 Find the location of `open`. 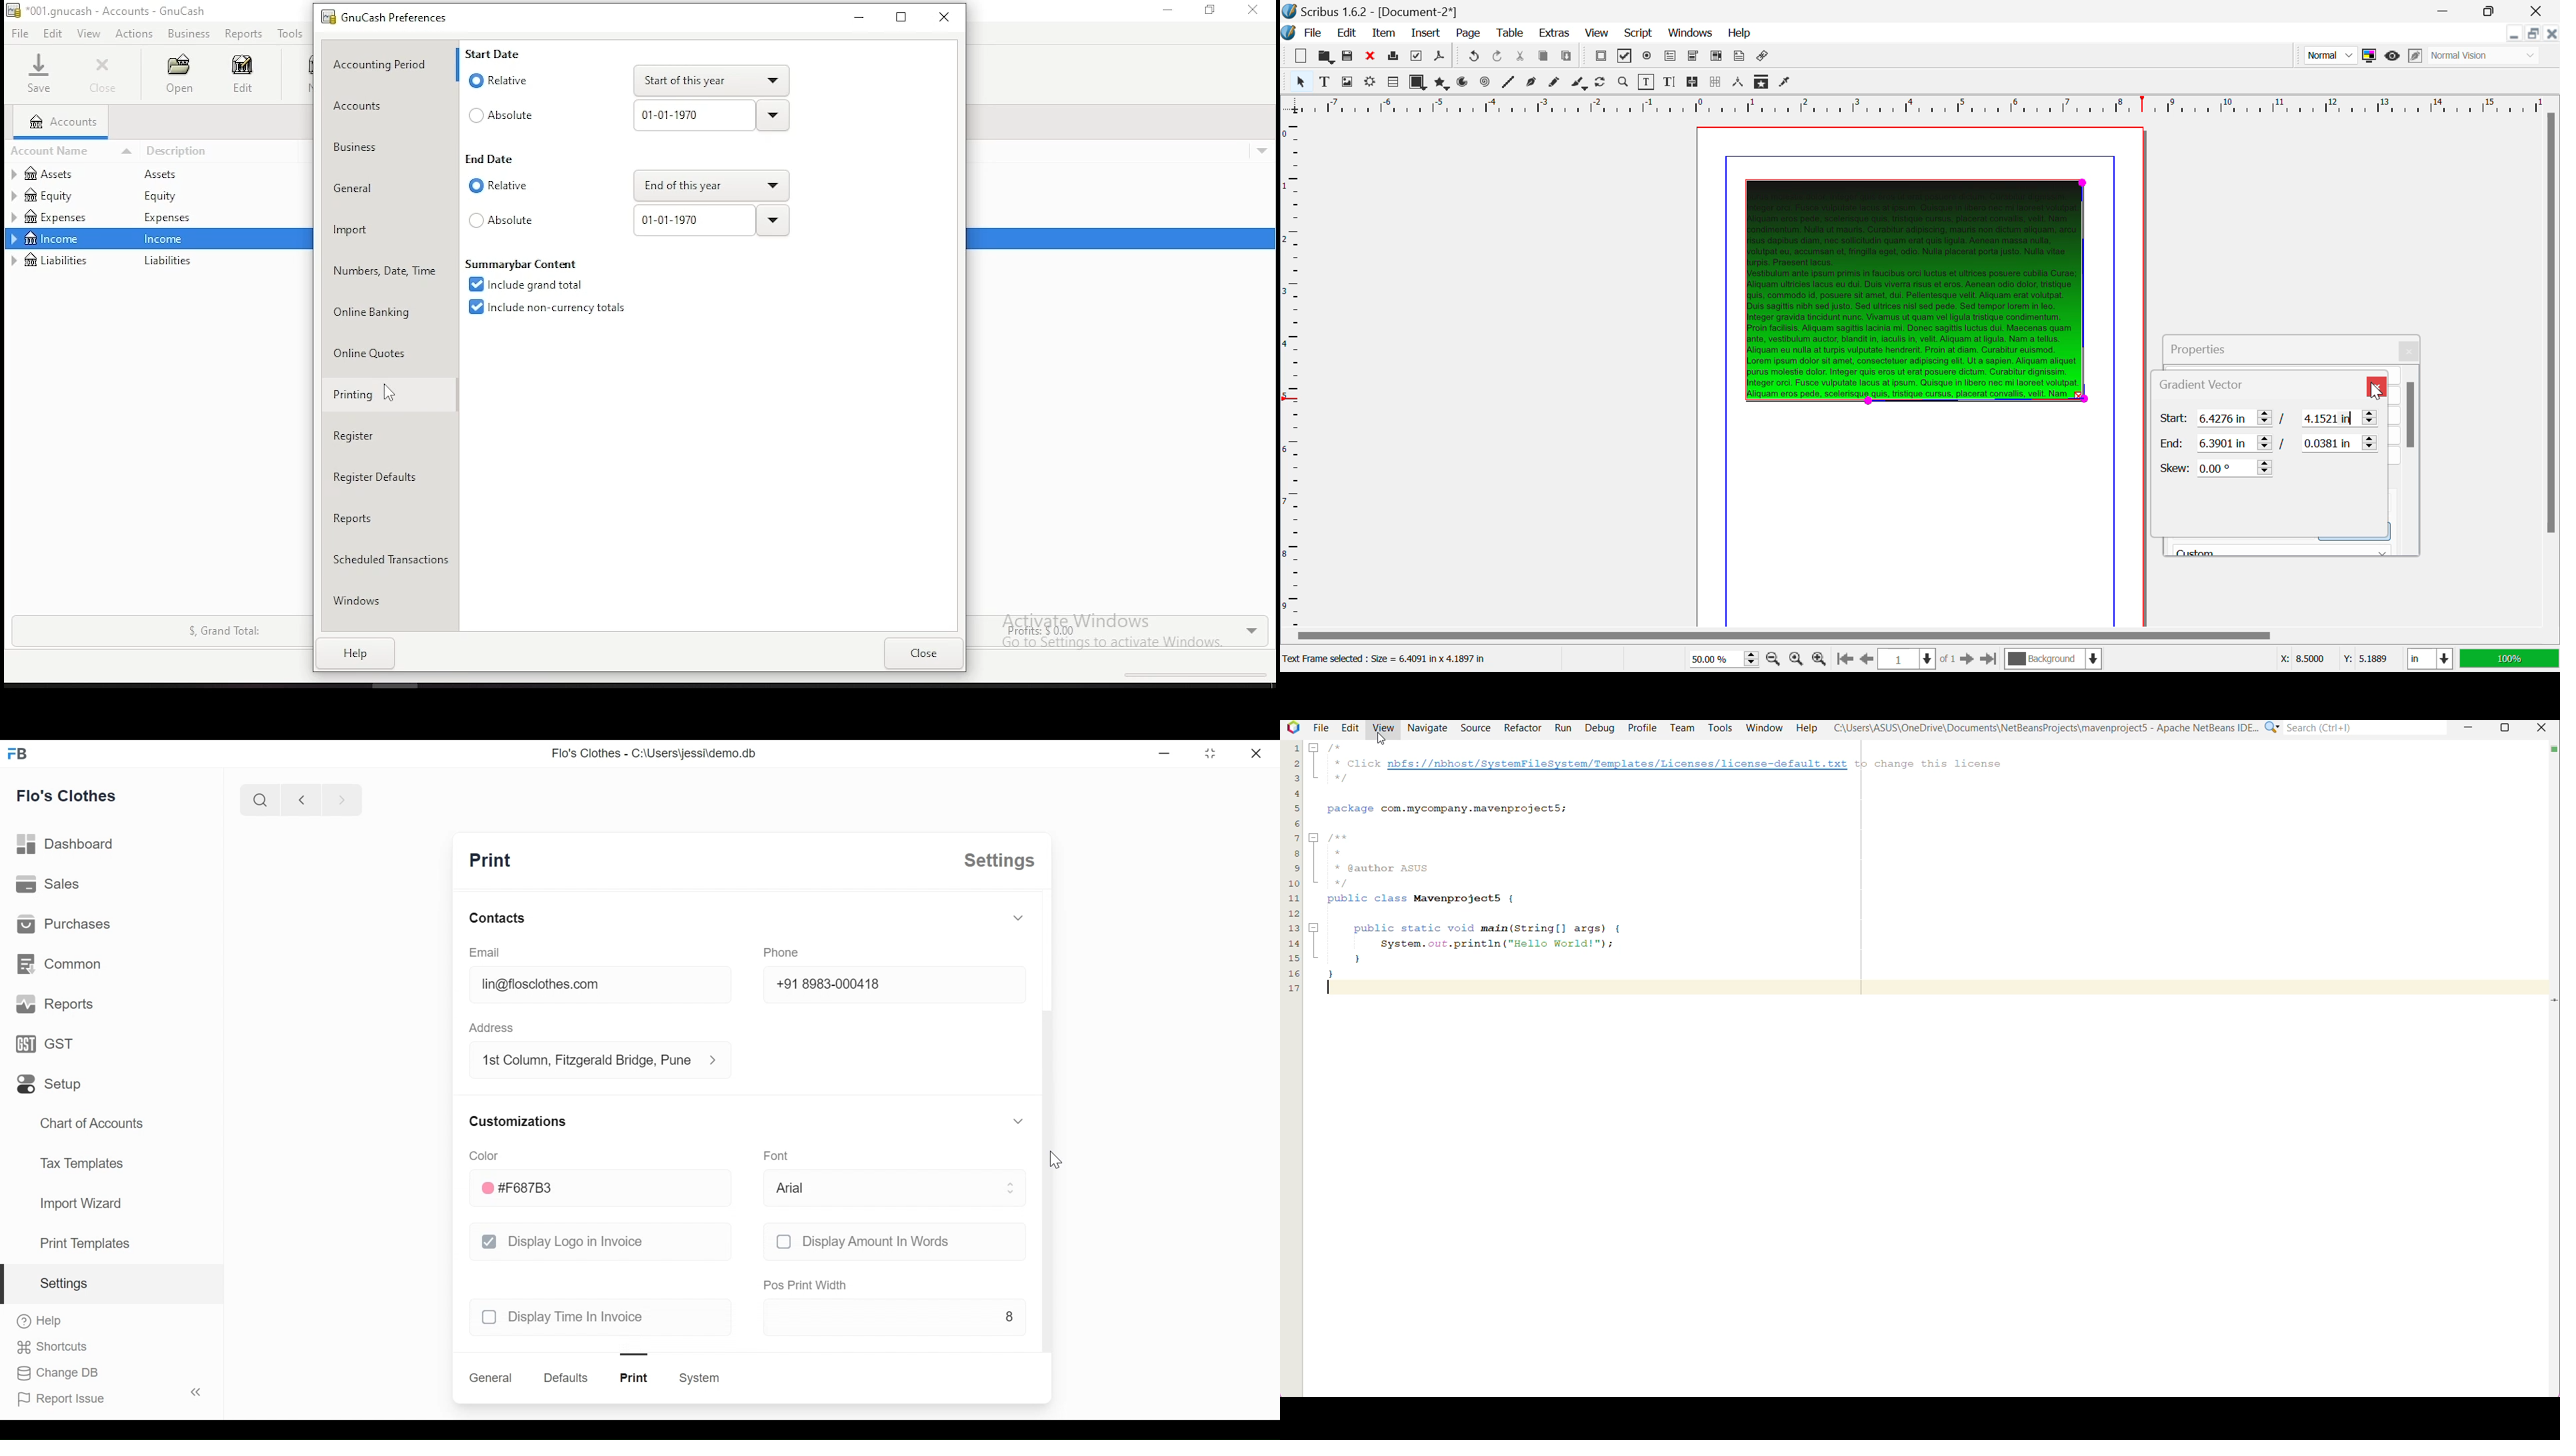

open is located at coordinates (178, 74).